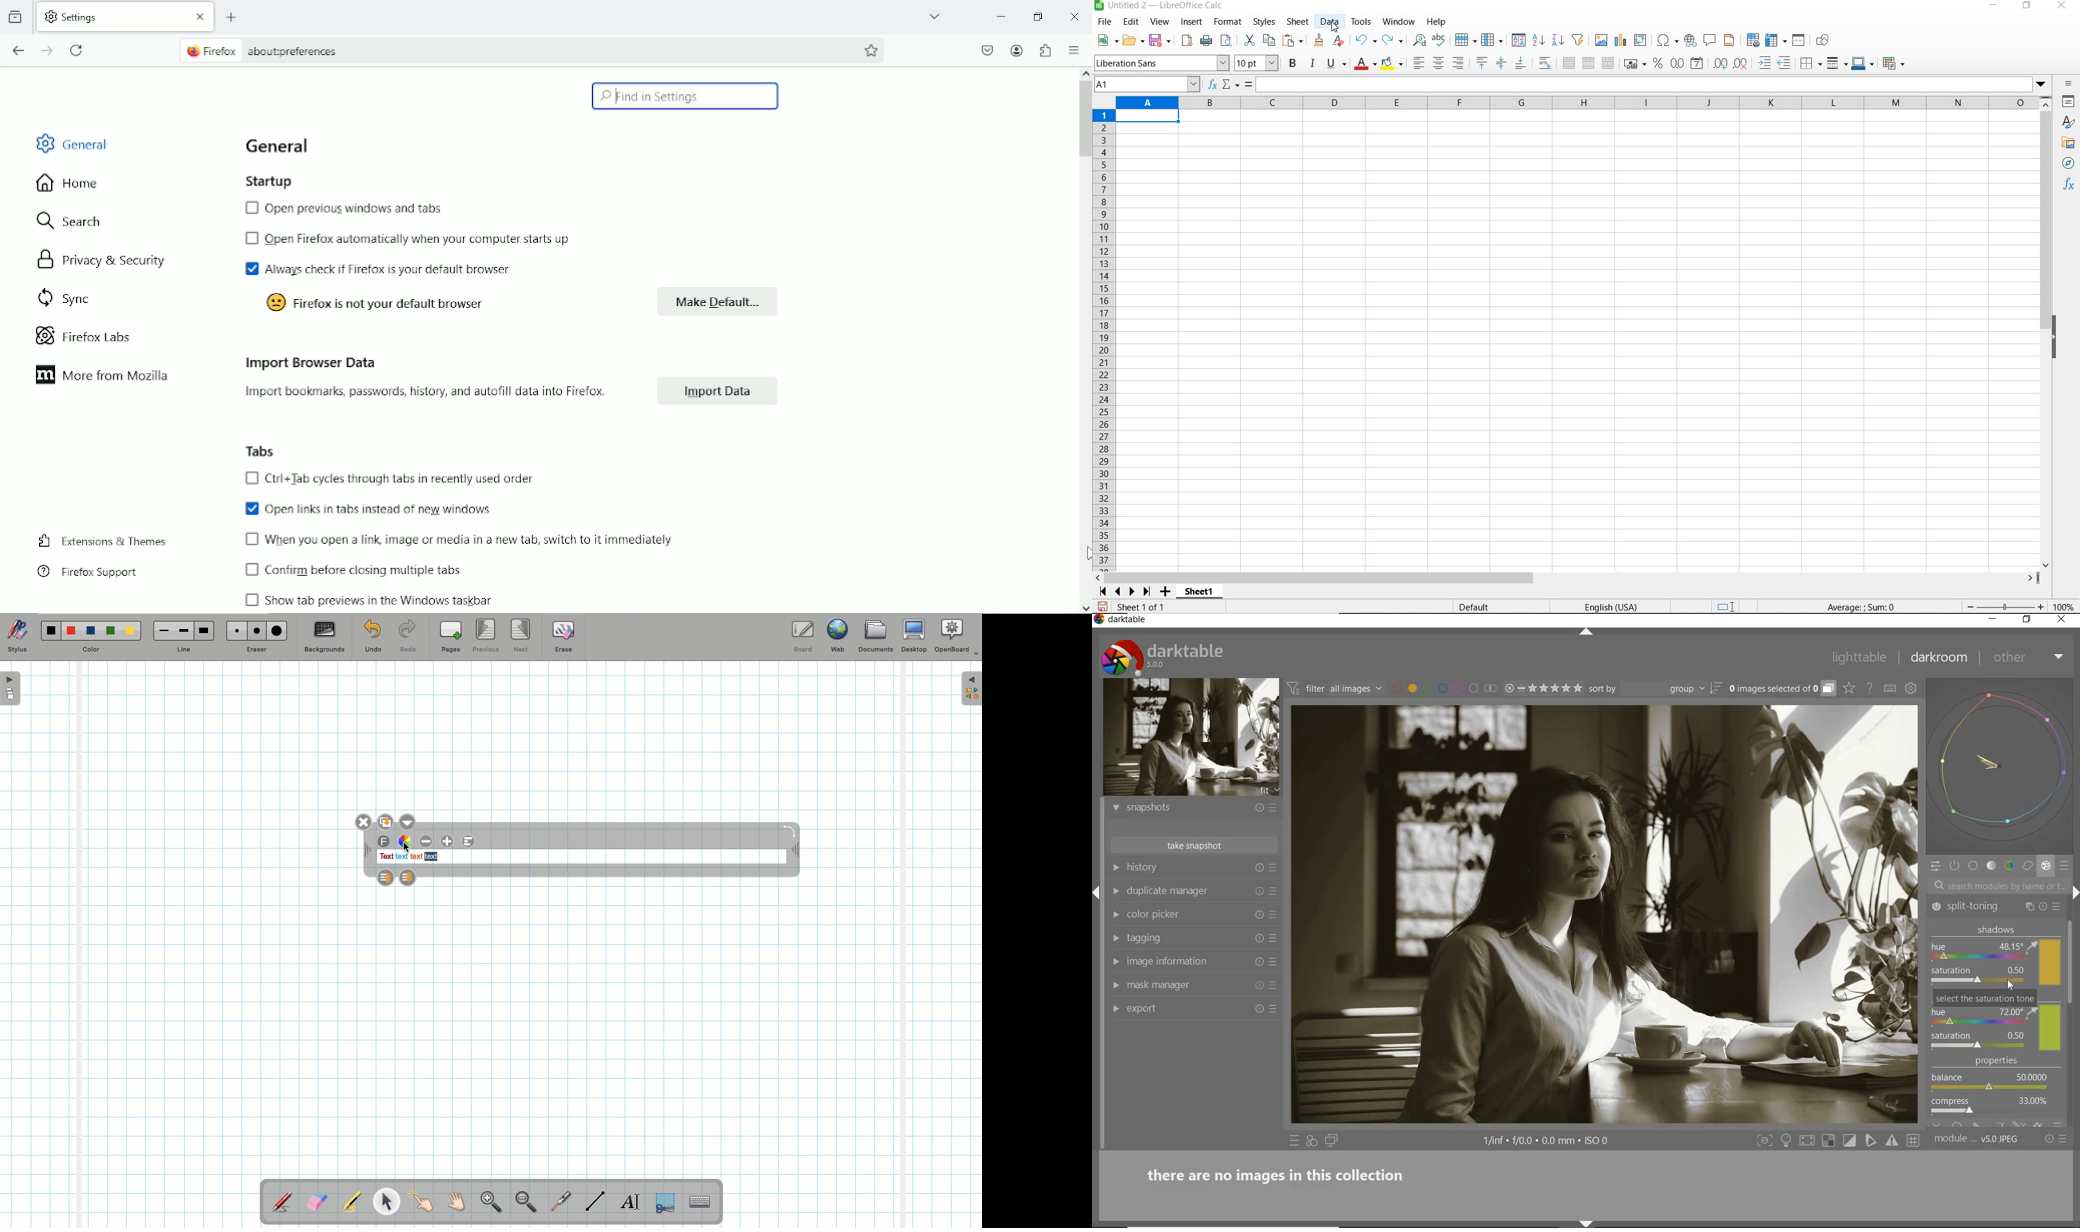 The width and height of the screenshot is (2100, 1232). Describe the element at coordinates (1312, 64) in the screenshot. I see `italic` at that location.